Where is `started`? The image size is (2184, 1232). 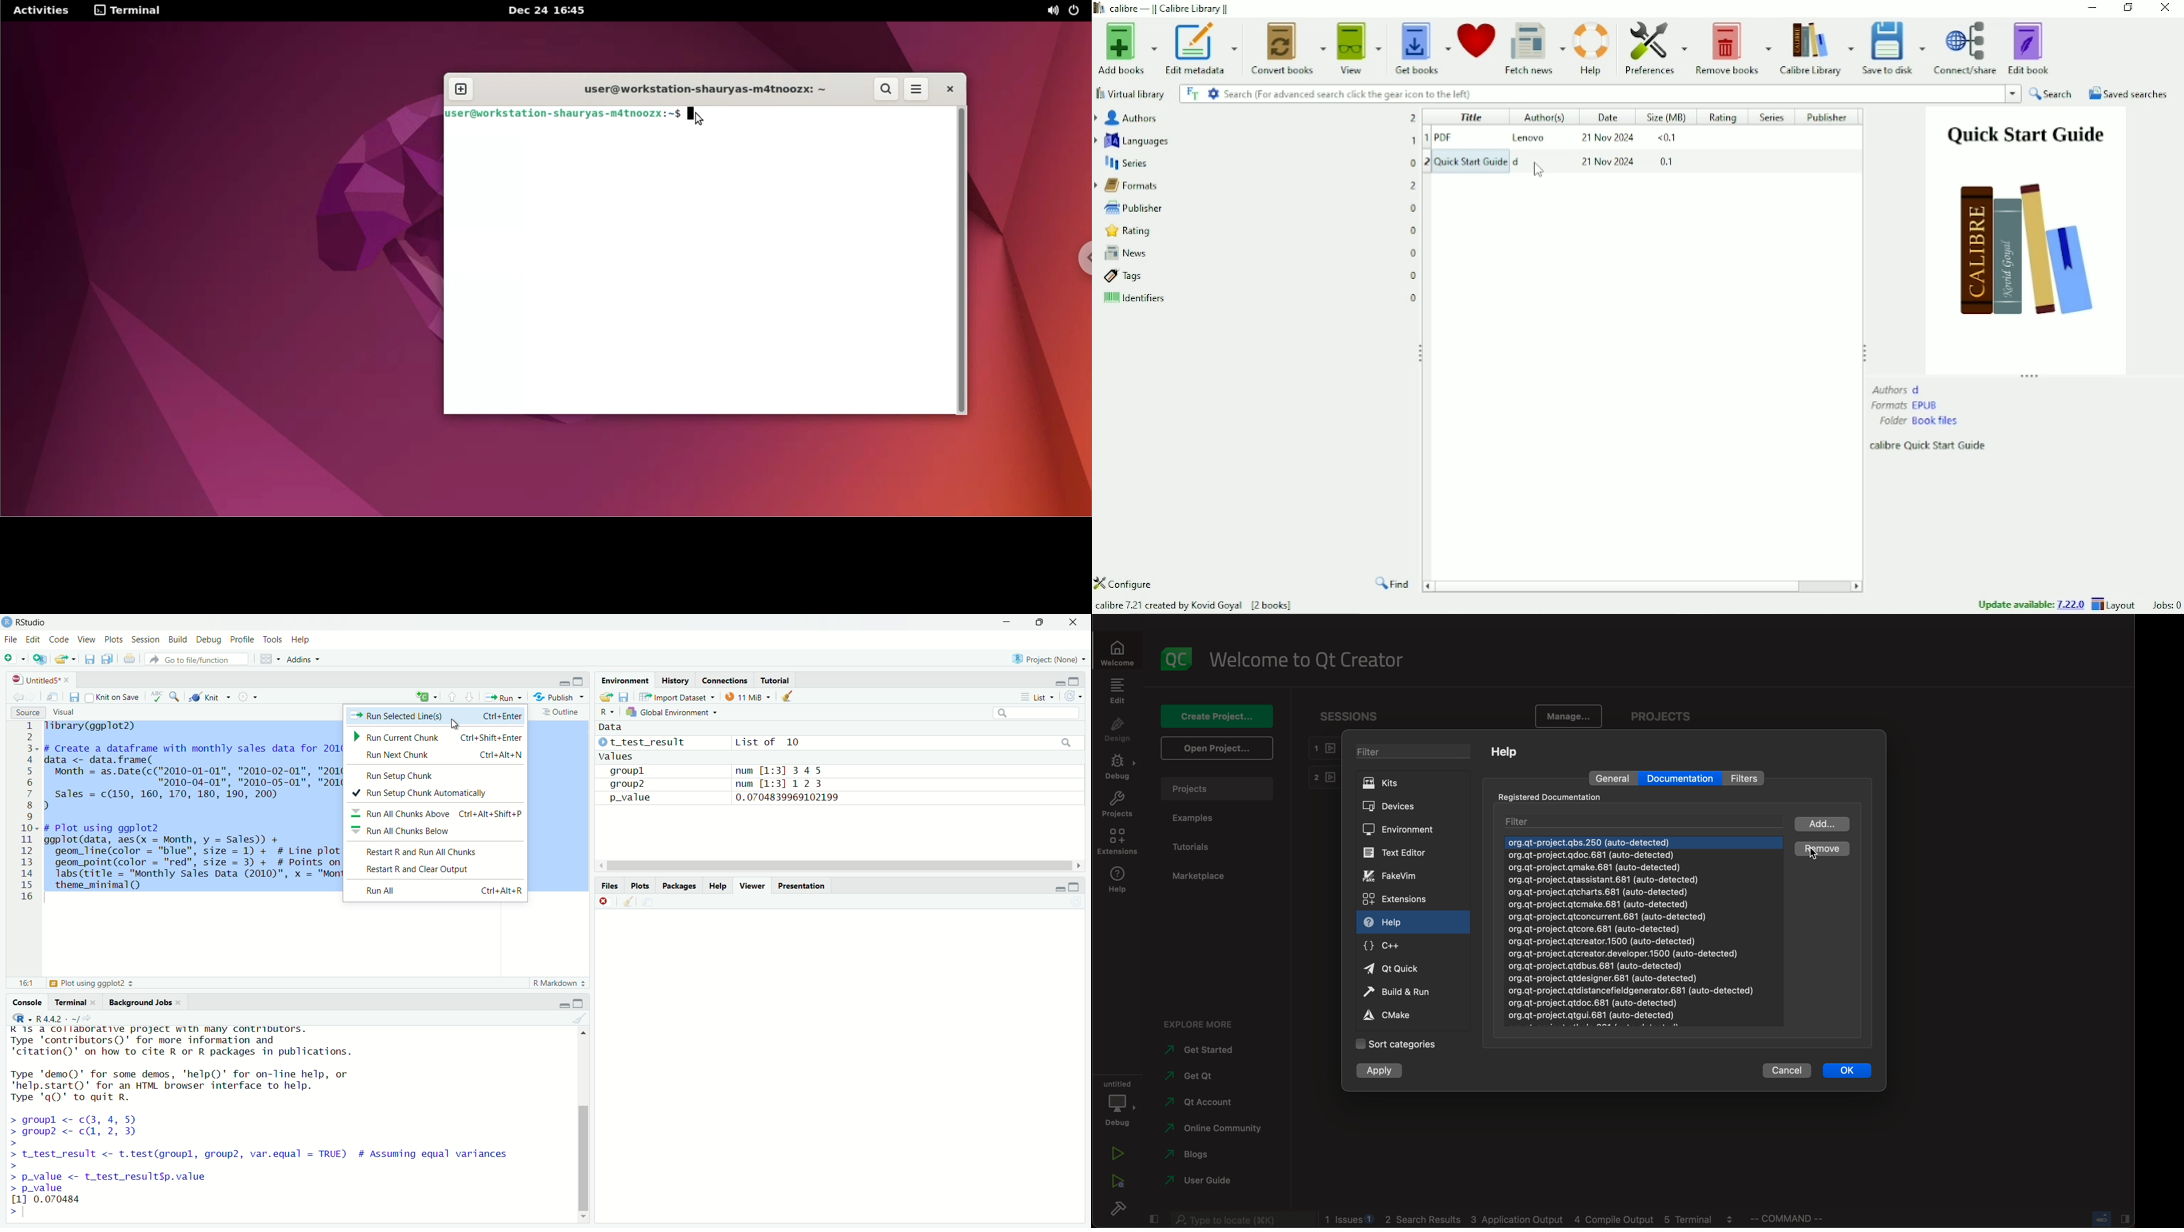 started is located at coordinates (1205, 1050).